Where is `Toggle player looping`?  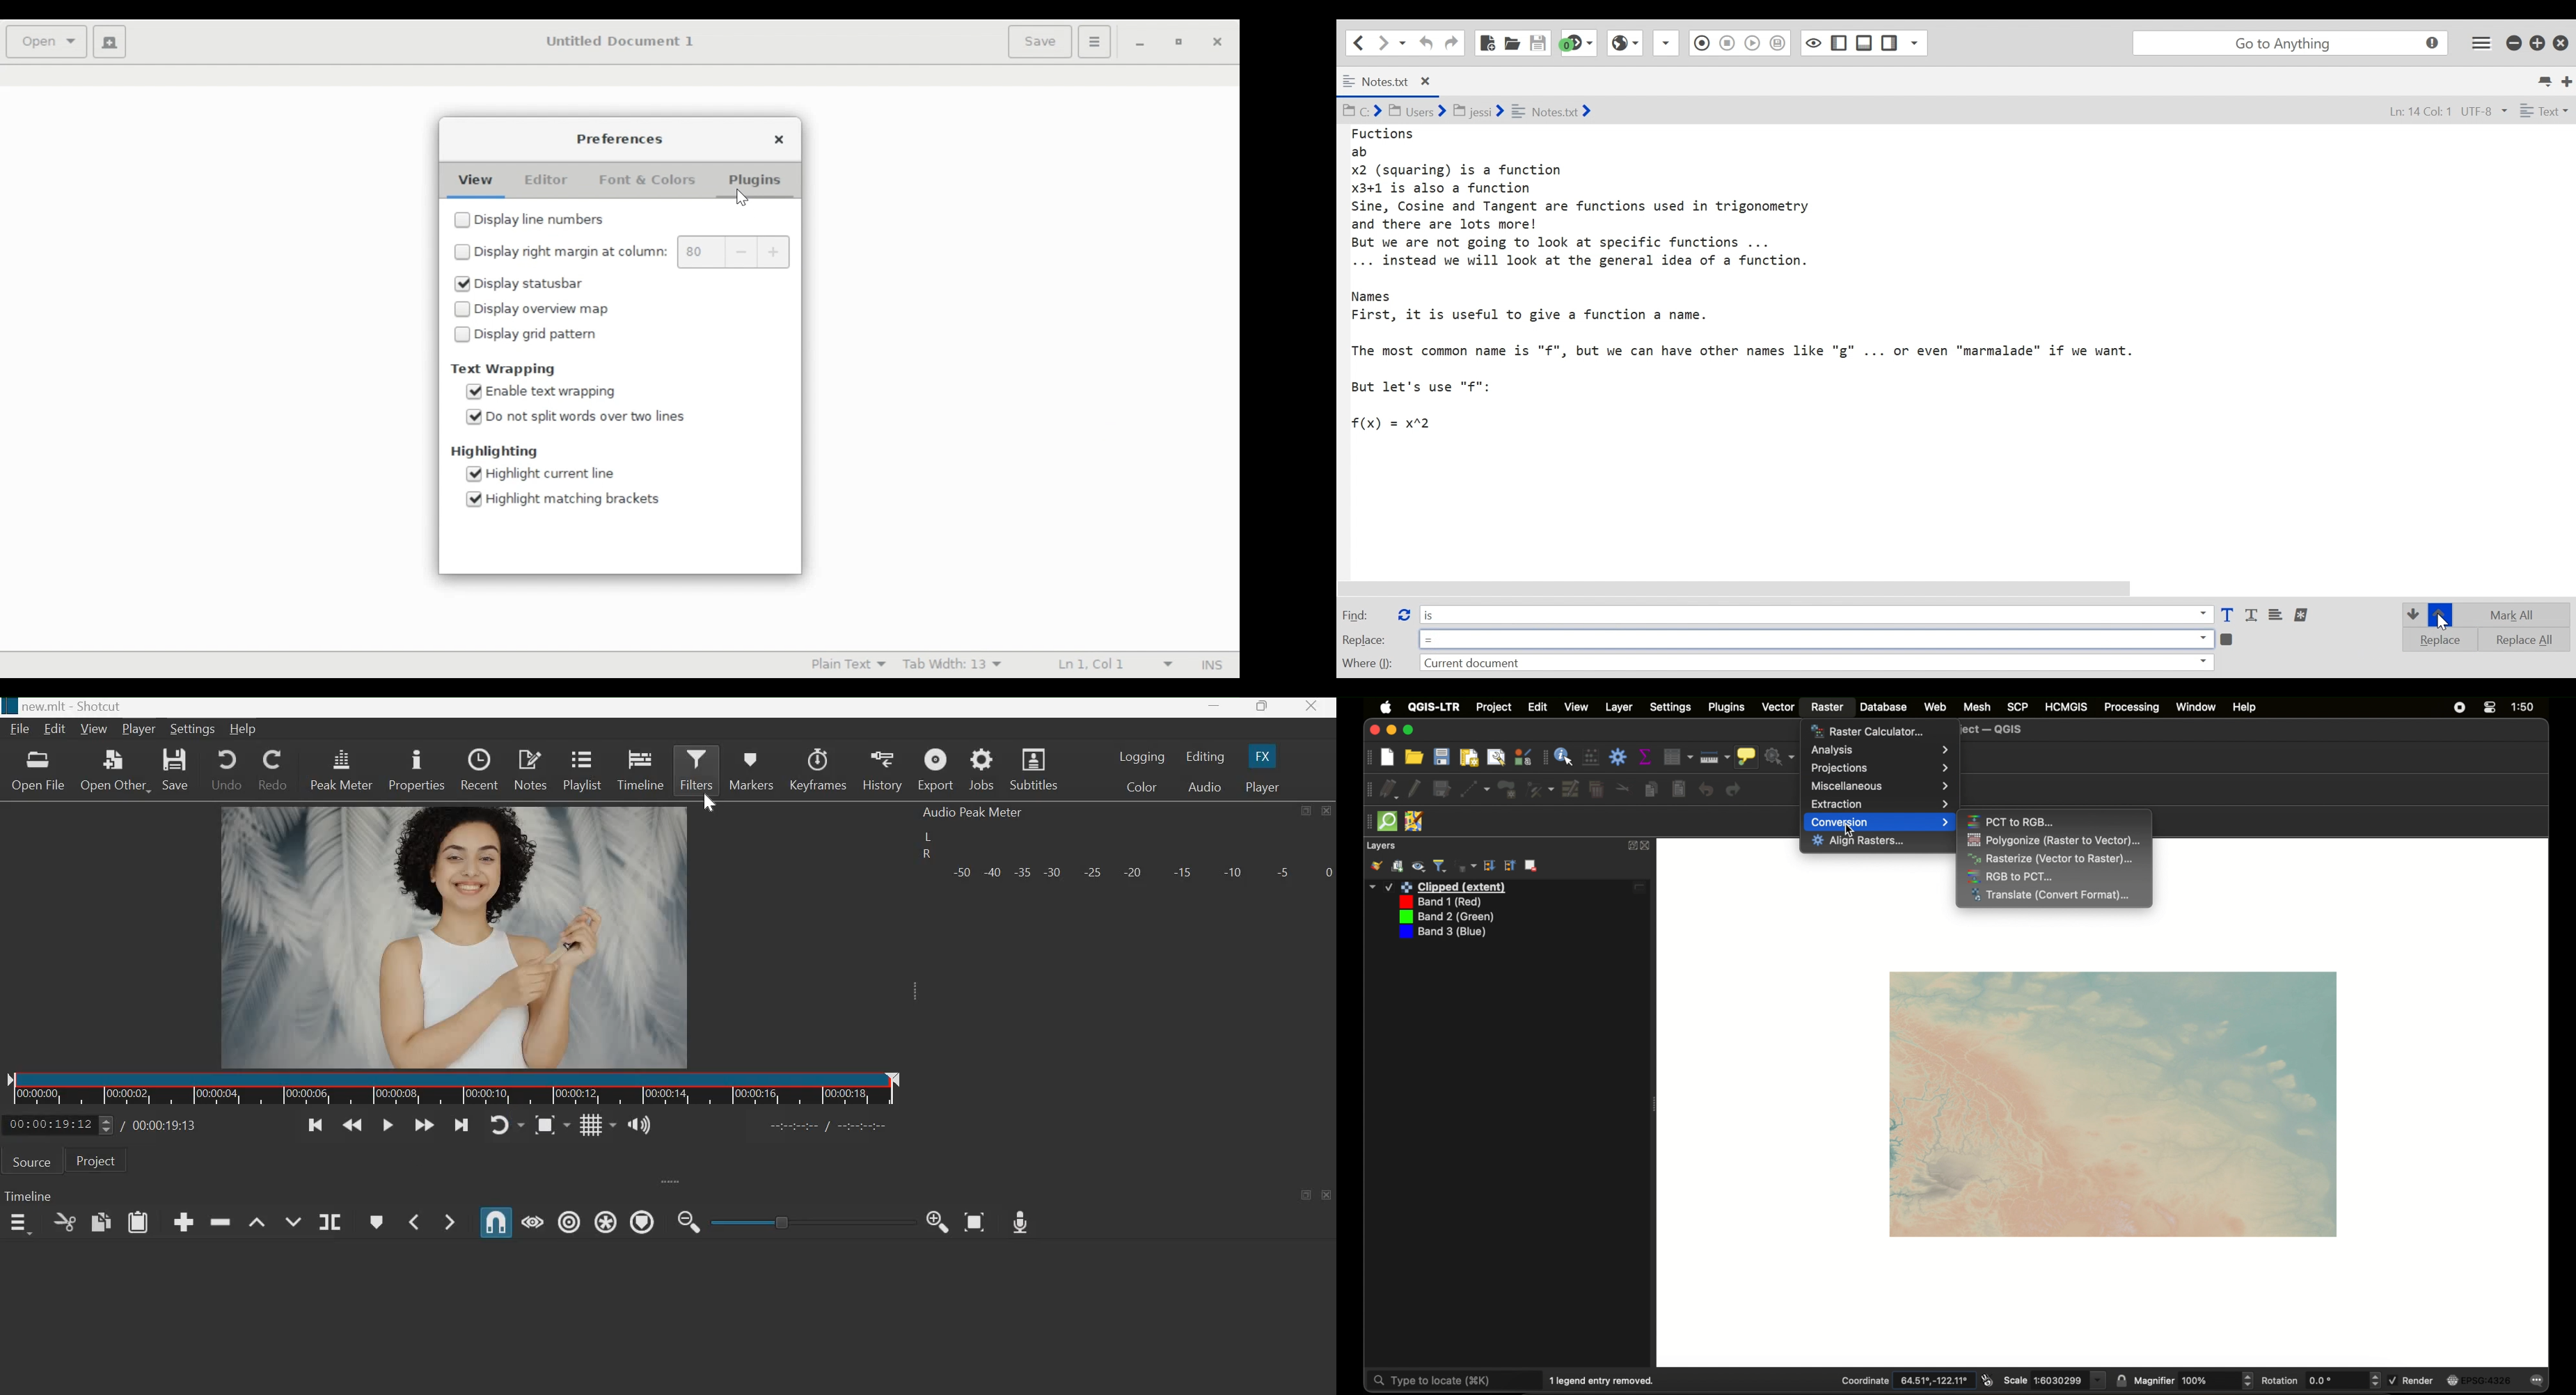 Toggle player looping is located at coordinates (507, 1124).